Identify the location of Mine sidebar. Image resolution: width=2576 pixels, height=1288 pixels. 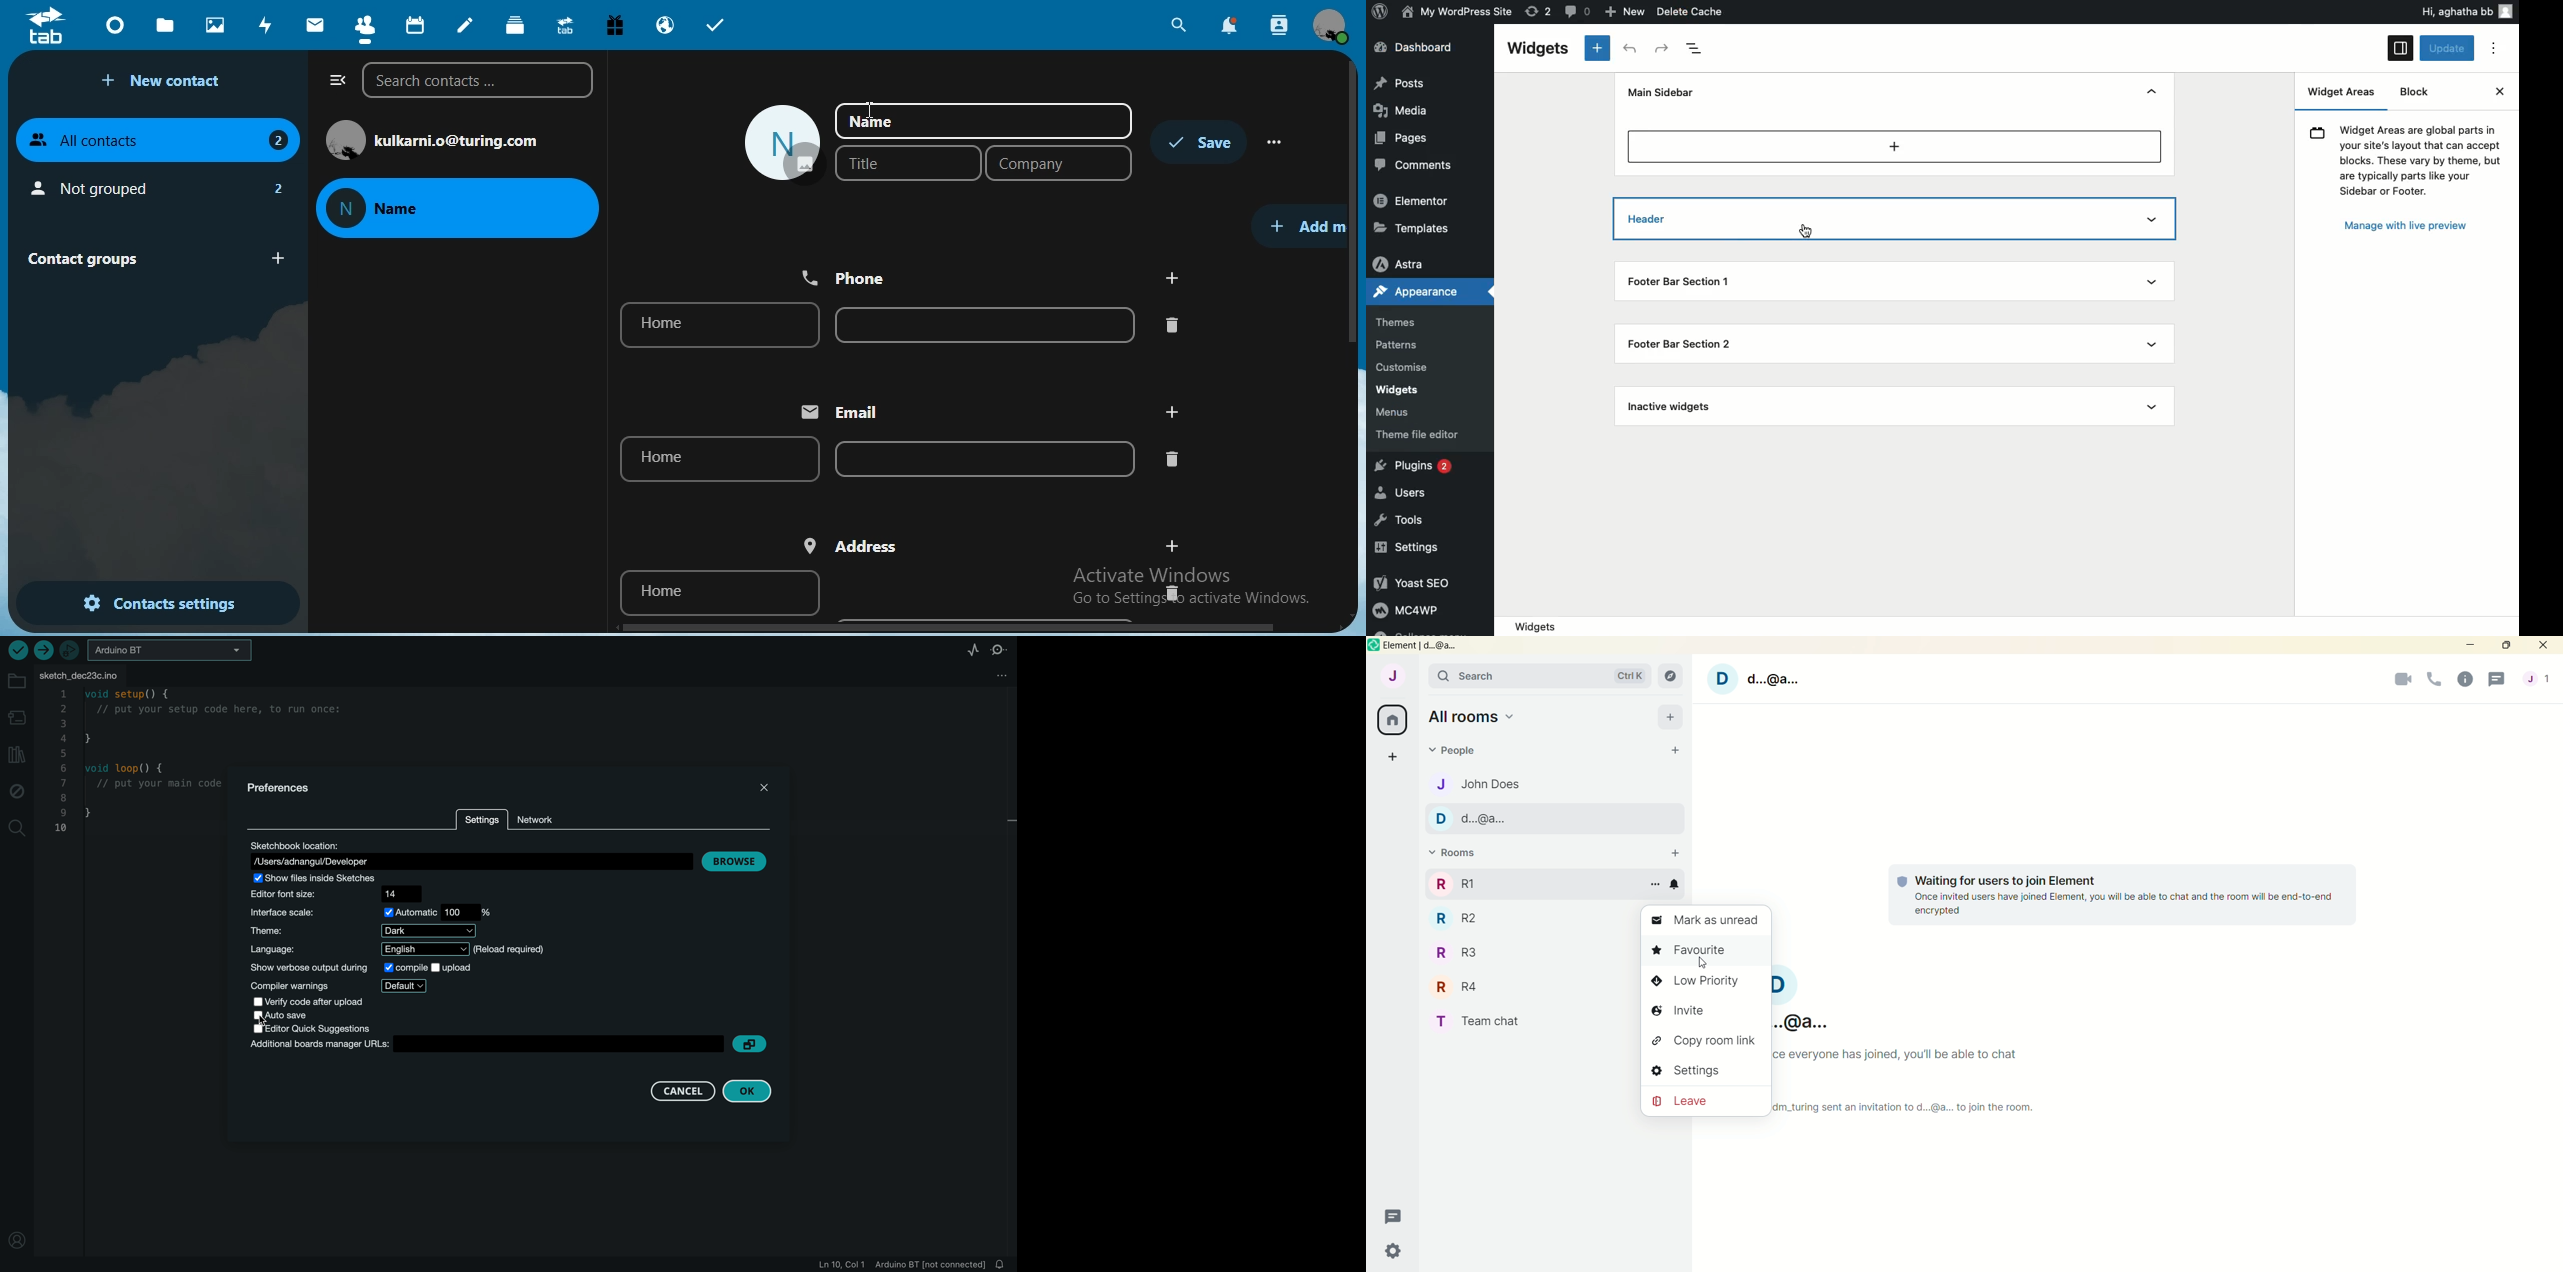
(1658, 92).